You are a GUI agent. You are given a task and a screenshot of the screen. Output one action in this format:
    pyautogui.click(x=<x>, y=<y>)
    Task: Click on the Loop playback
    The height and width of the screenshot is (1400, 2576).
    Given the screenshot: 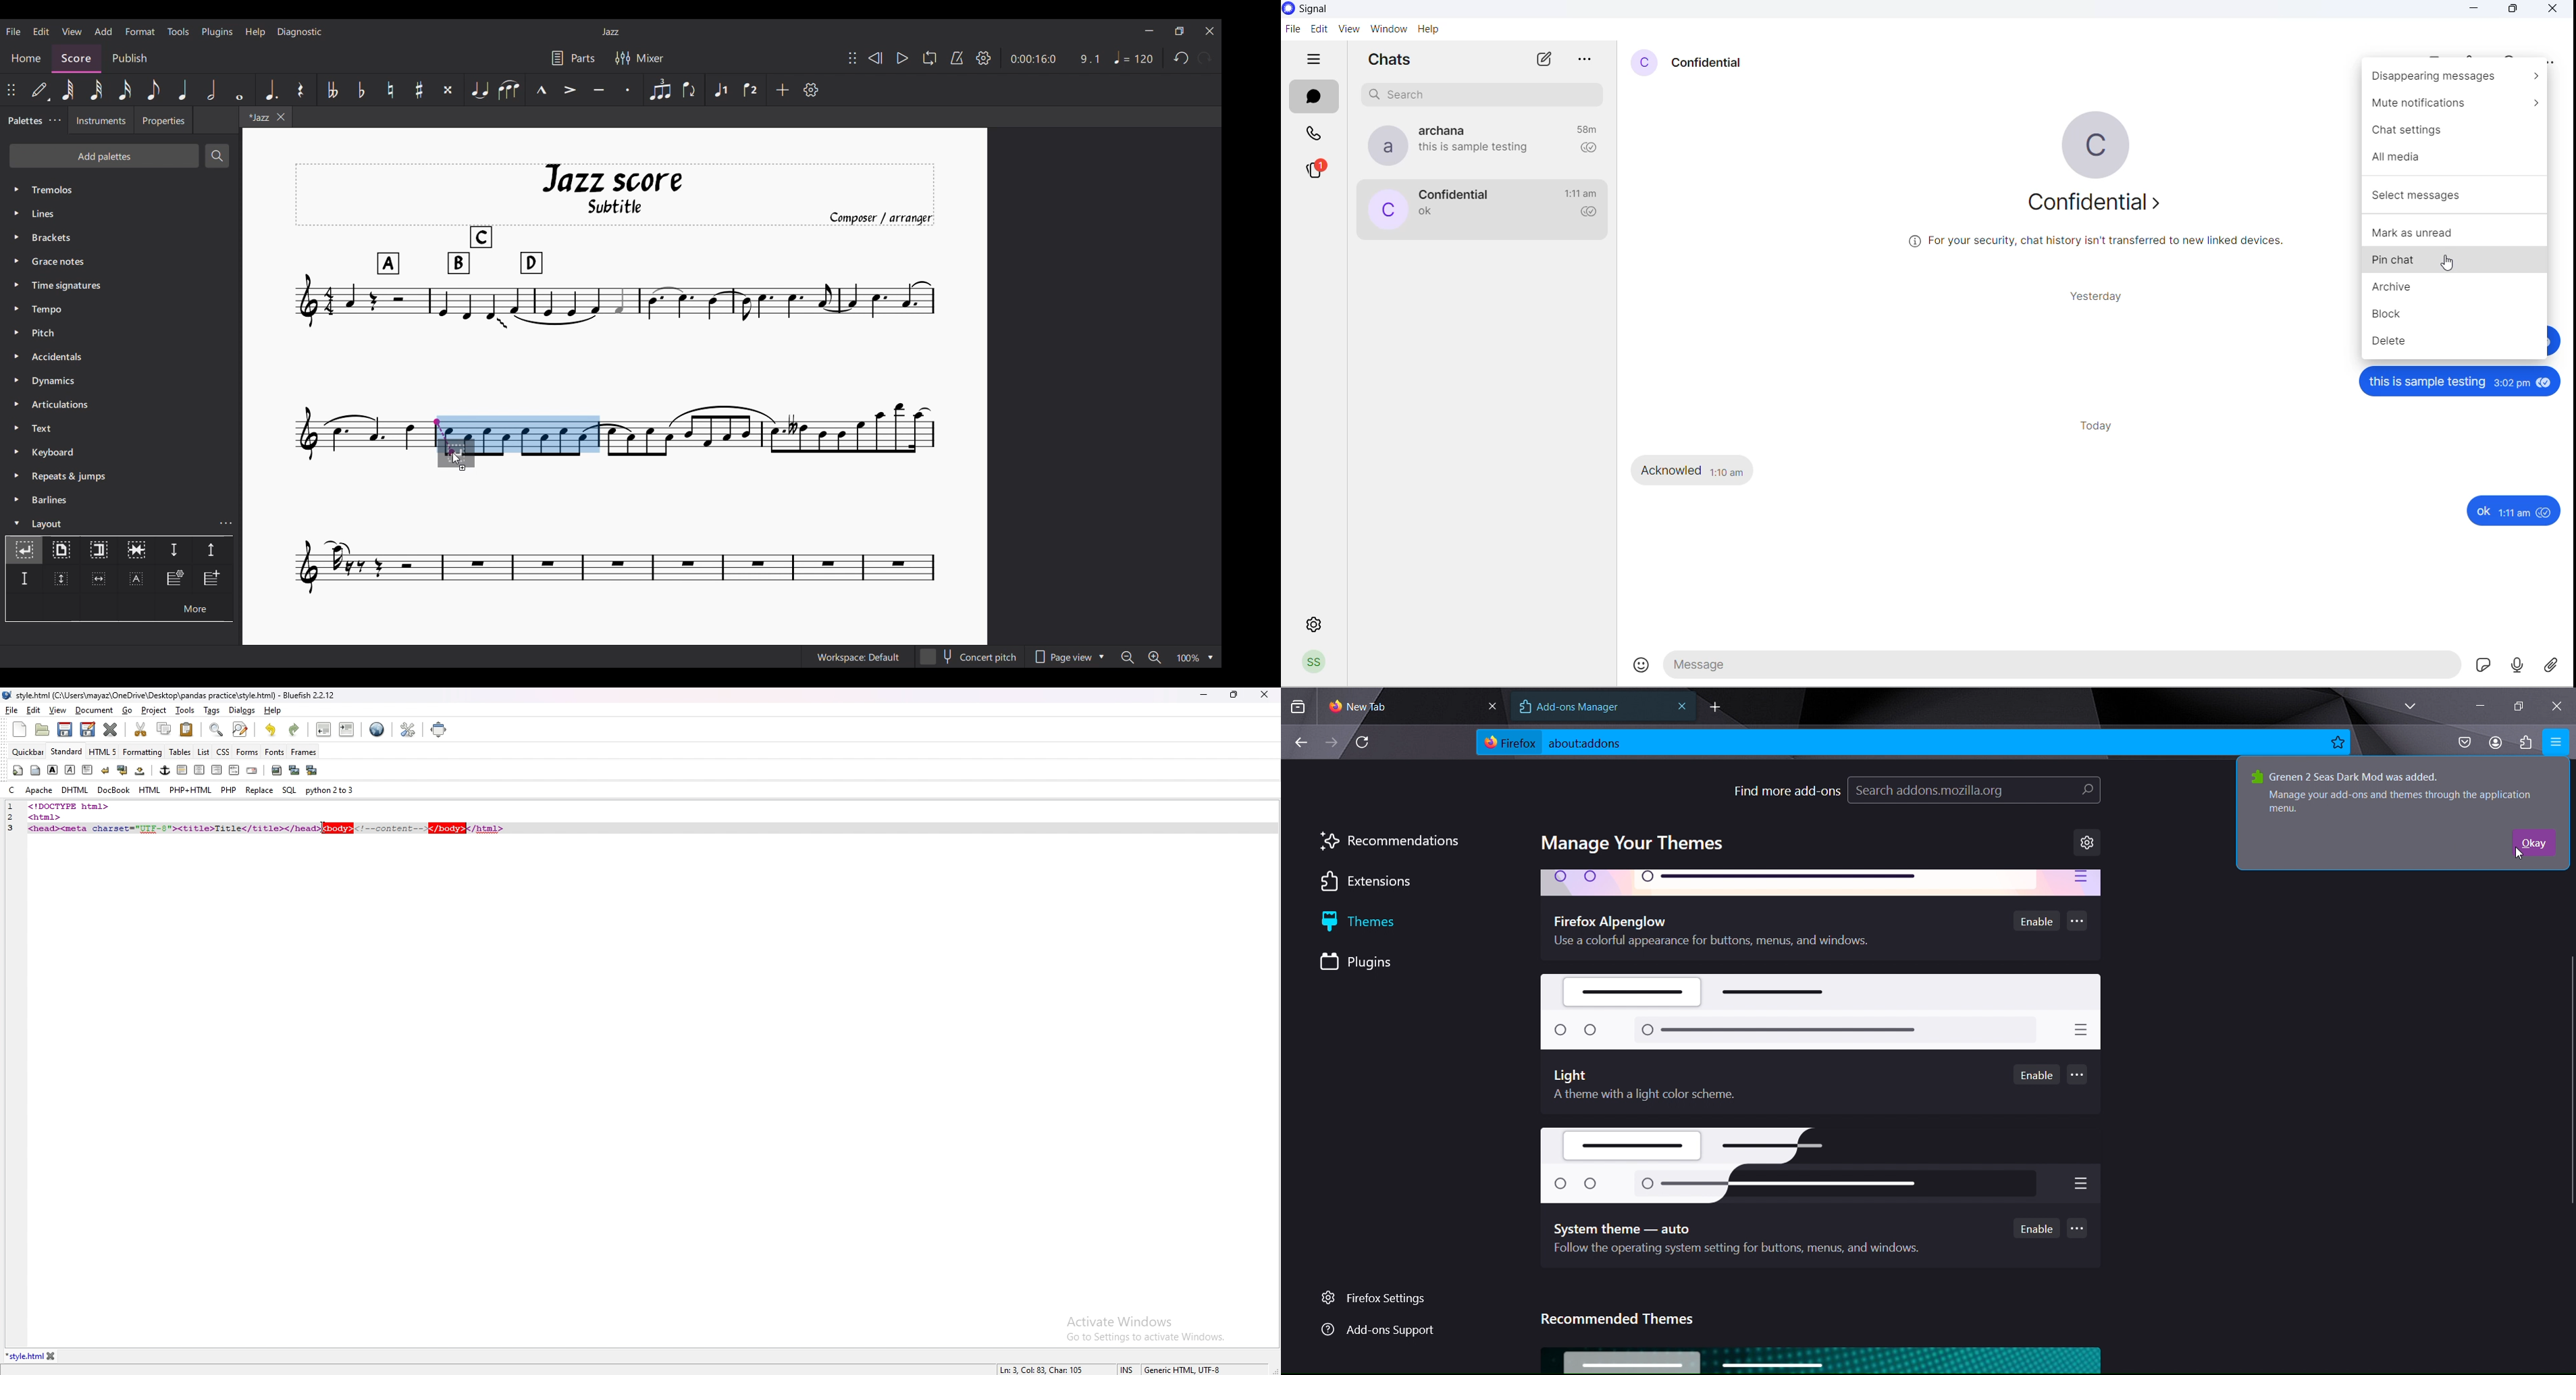 What is the action you would take?
    pyautogui.click(x=931, y=58)
    